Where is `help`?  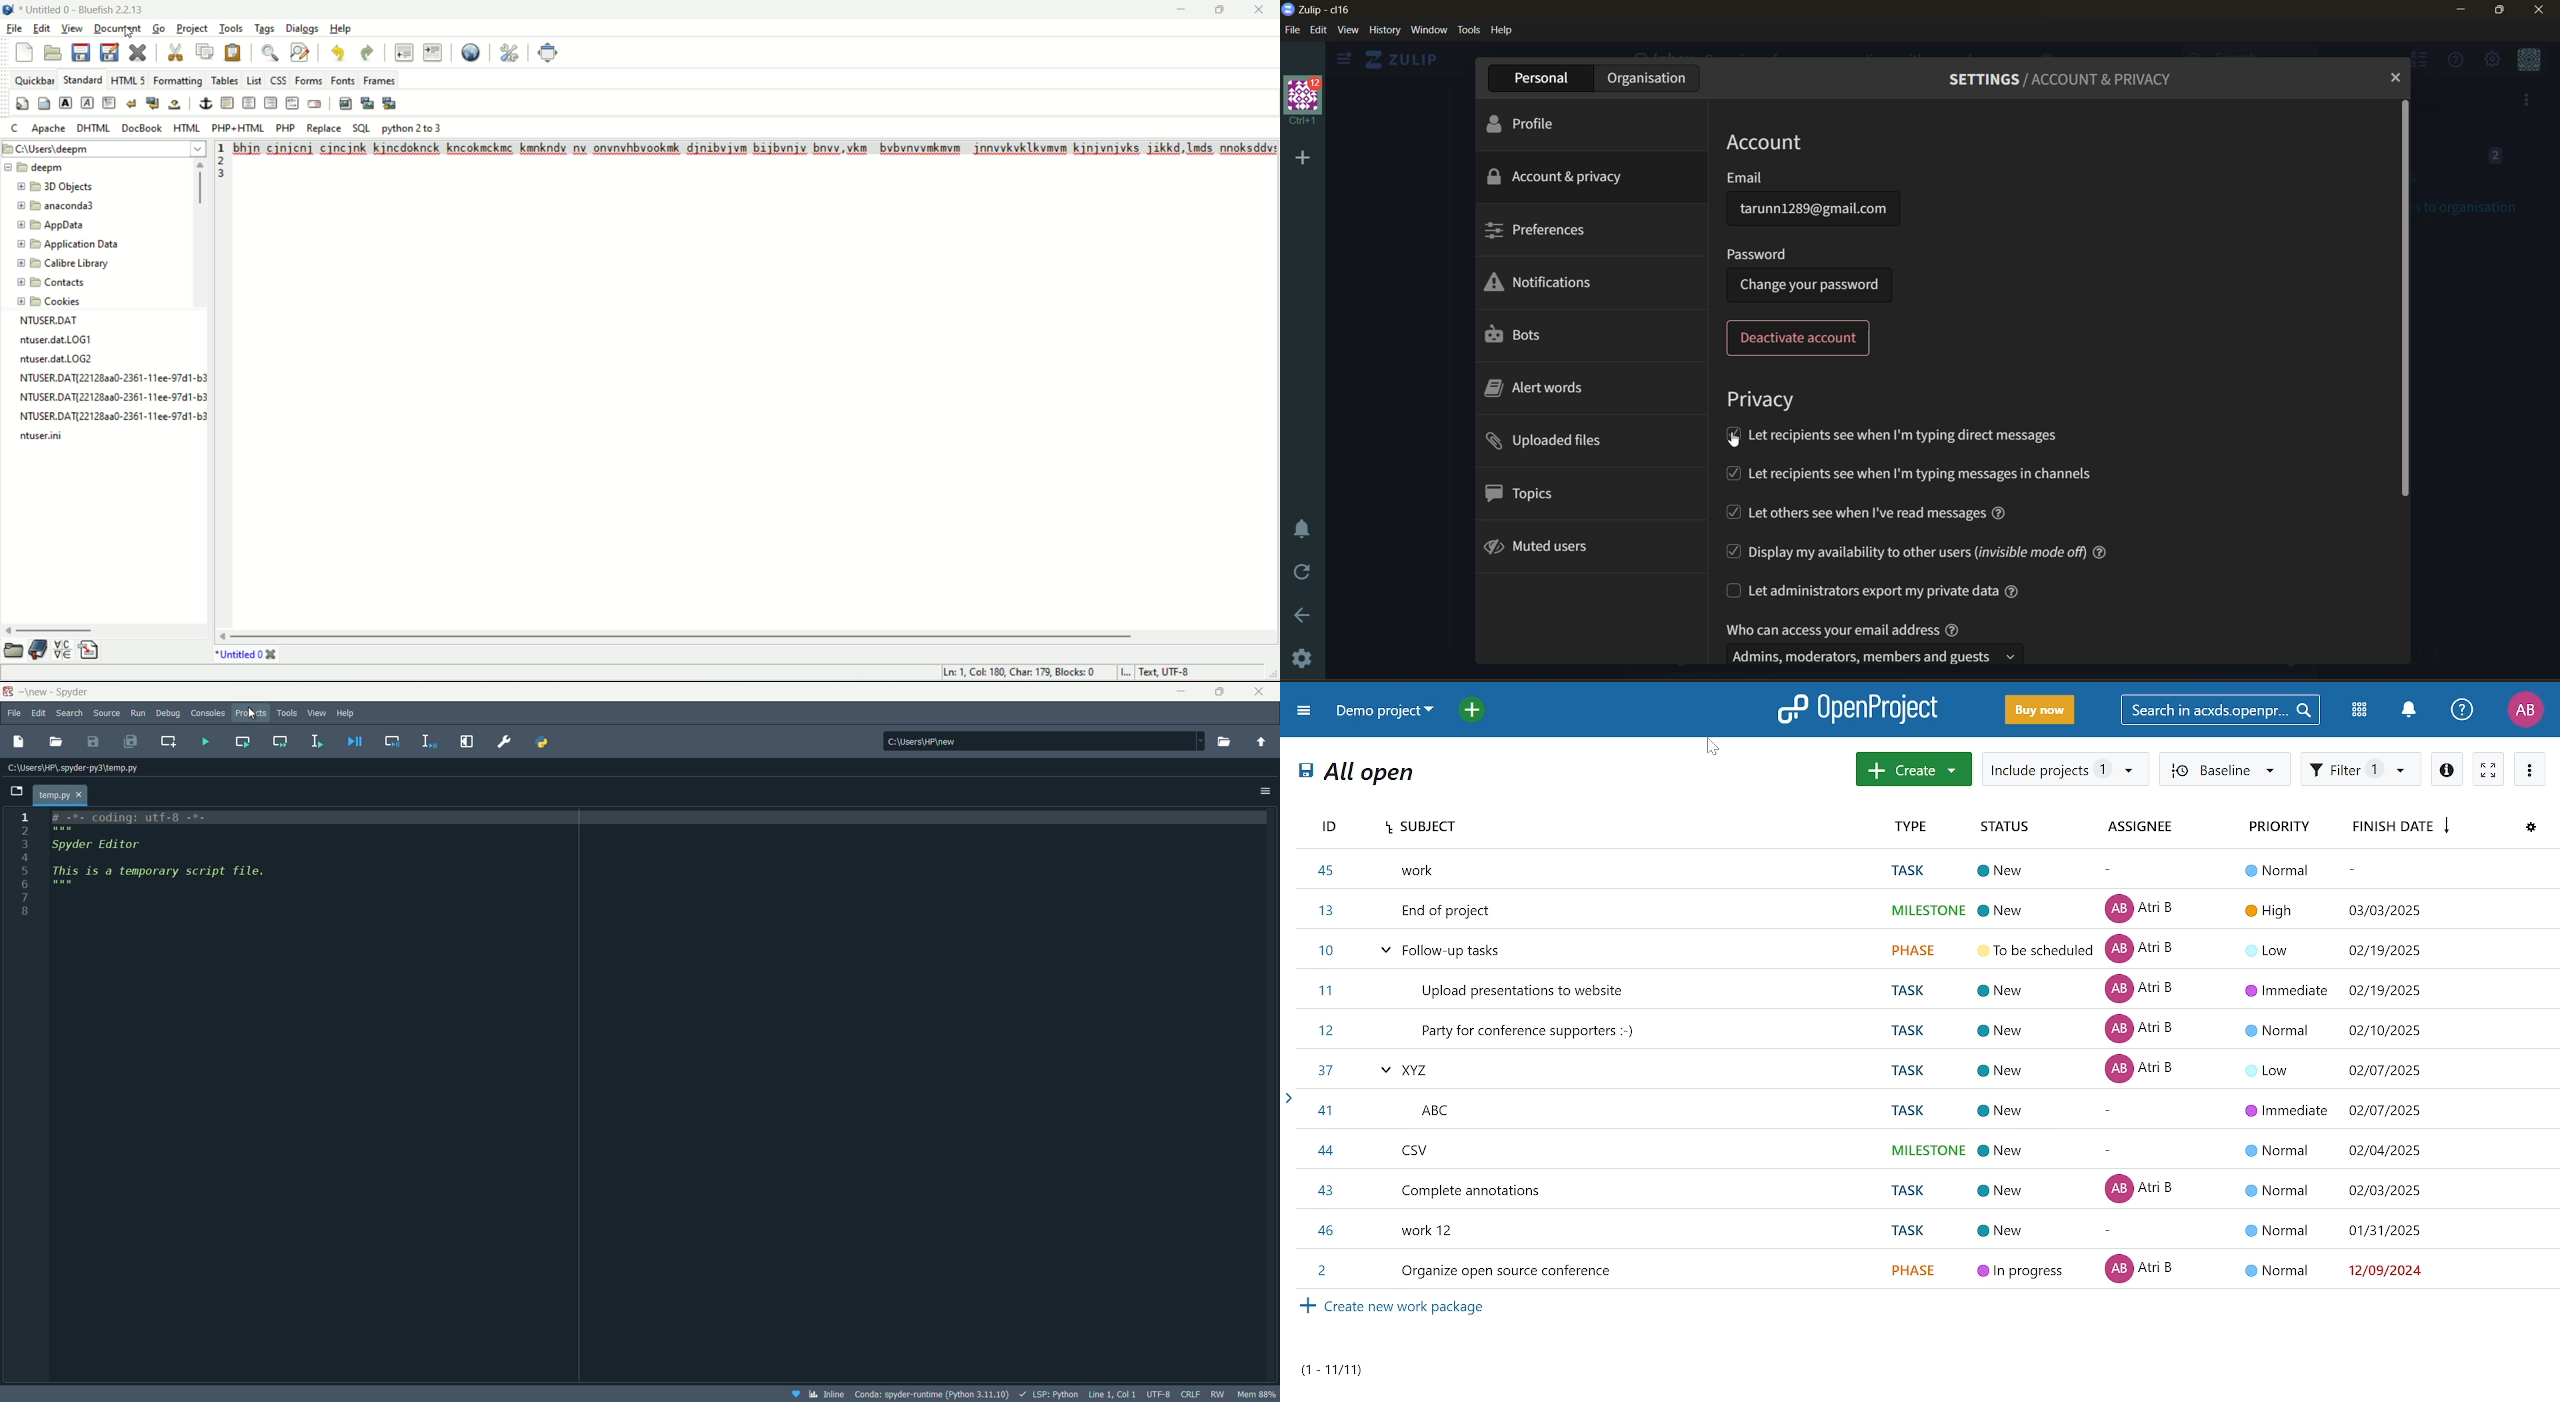 help is located at coordinates (344, 29).